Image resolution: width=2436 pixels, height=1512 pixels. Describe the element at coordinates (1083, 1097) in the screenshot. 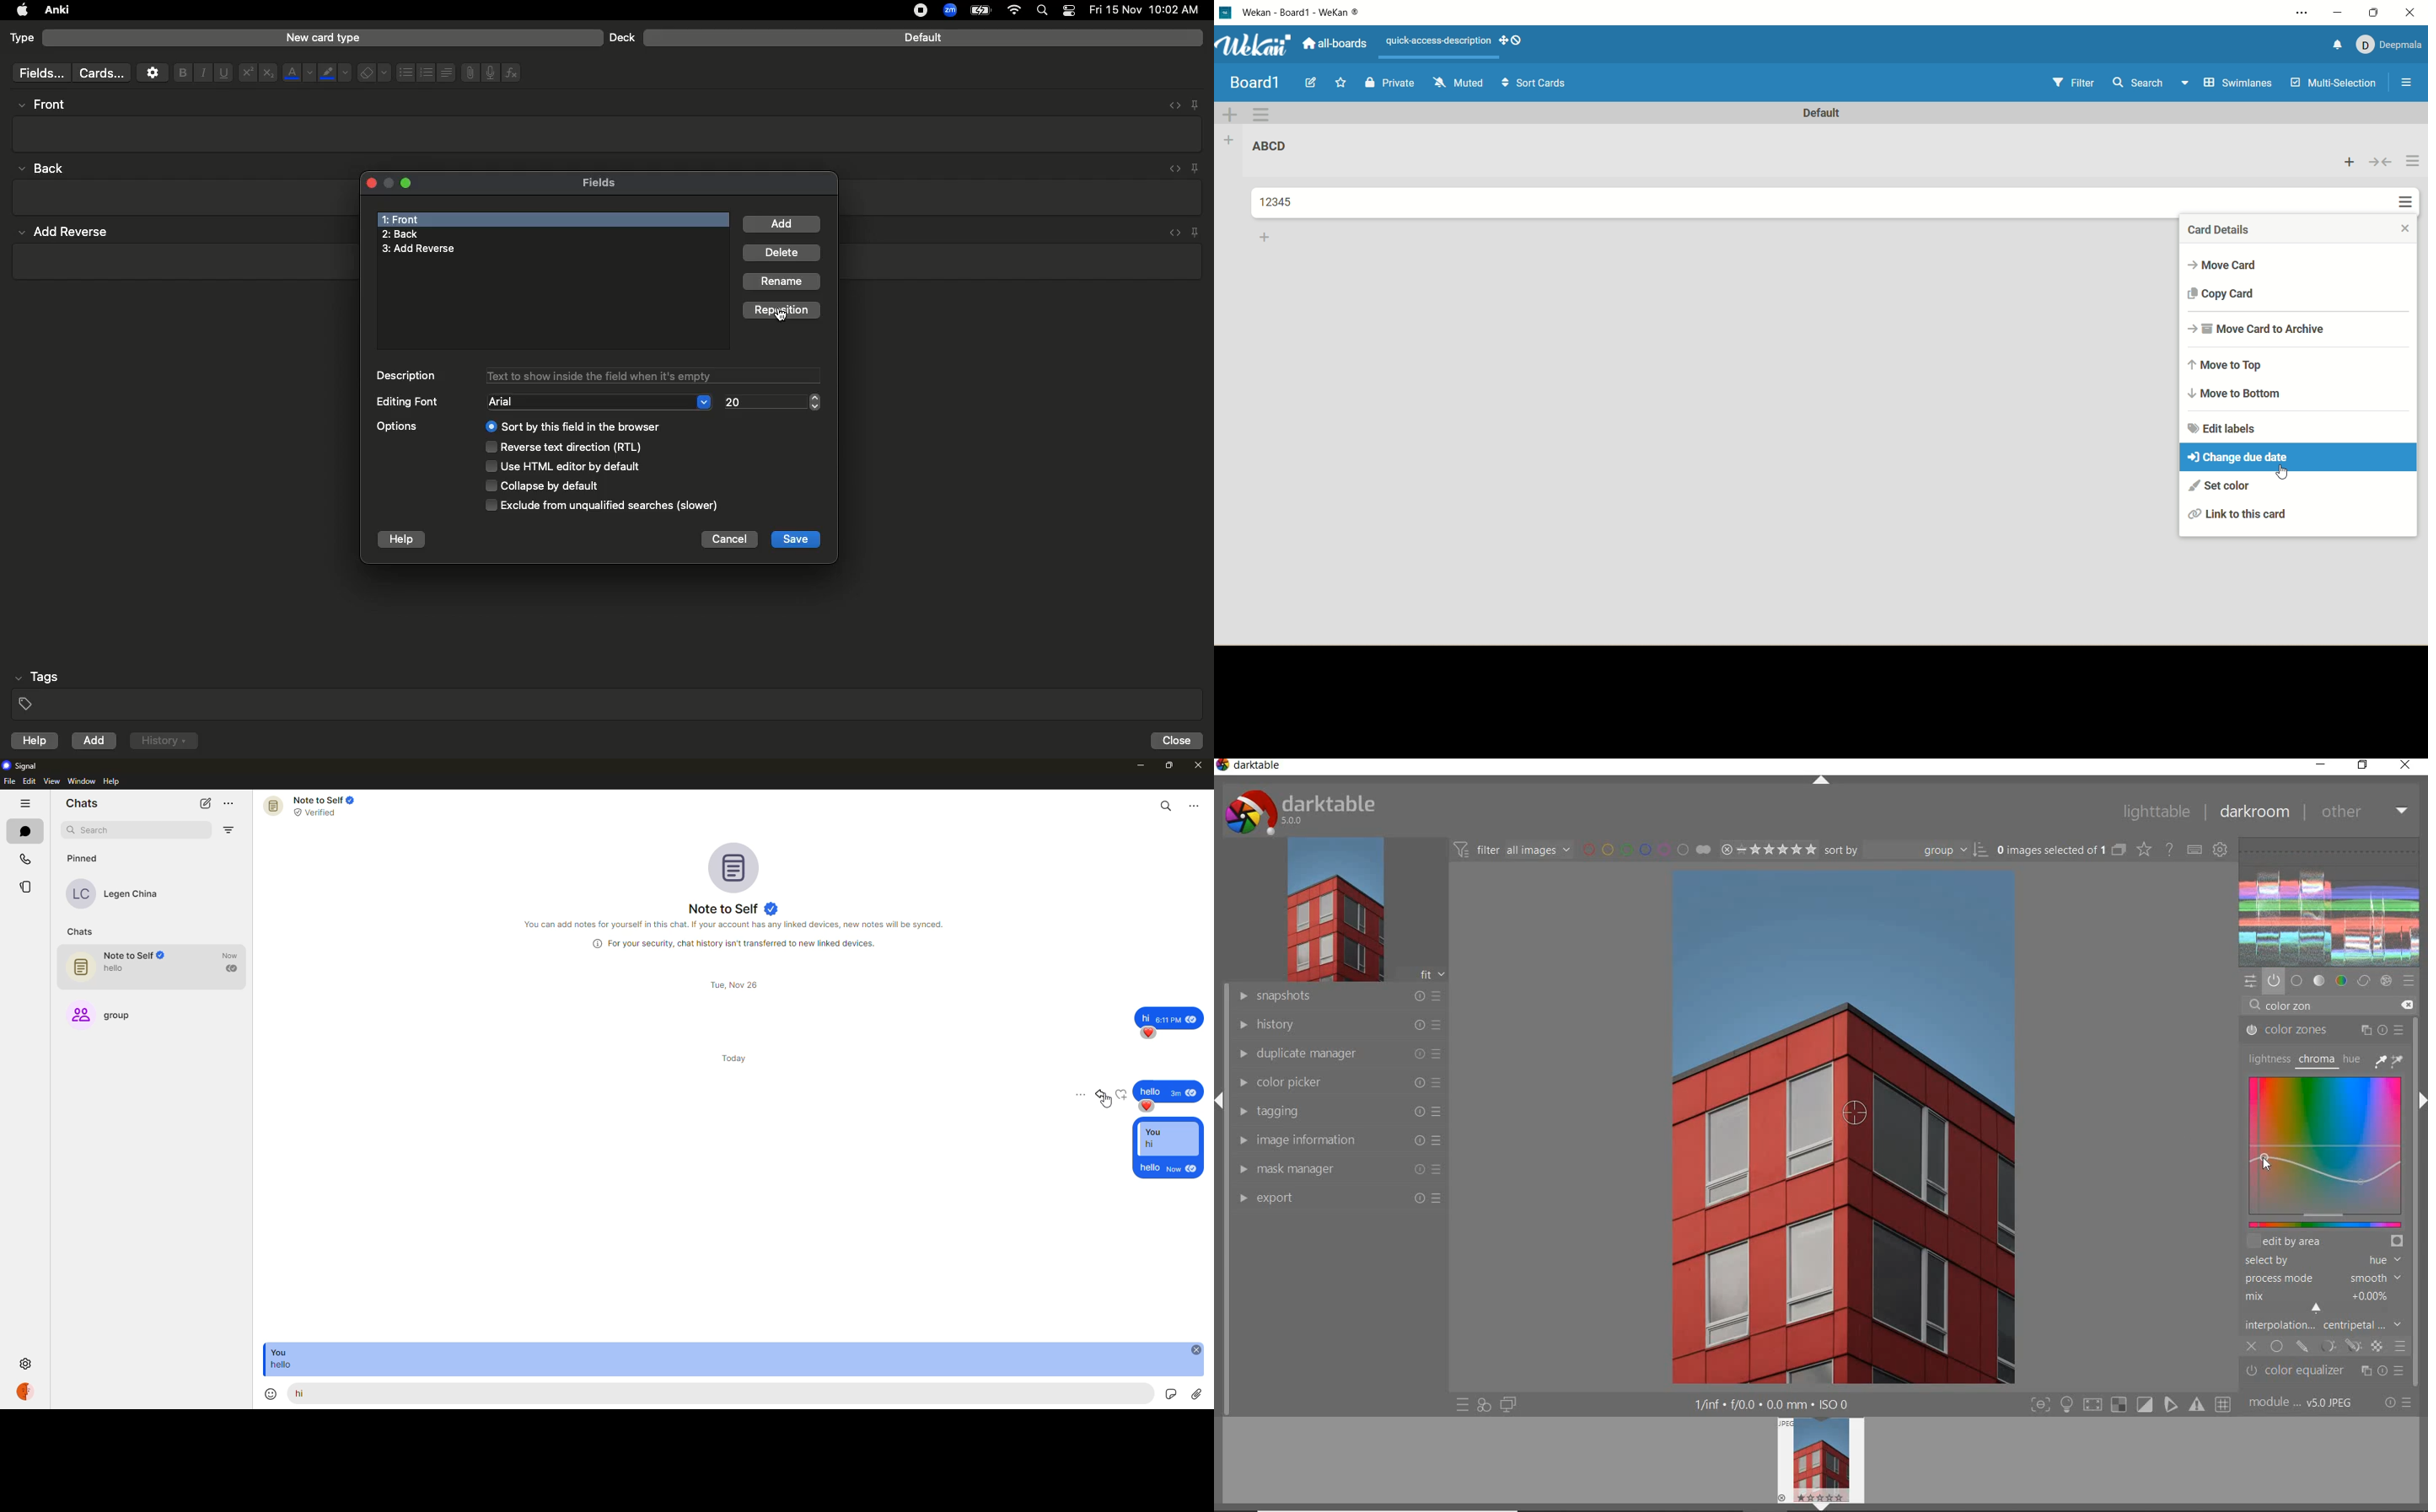

I see `more` at that location.